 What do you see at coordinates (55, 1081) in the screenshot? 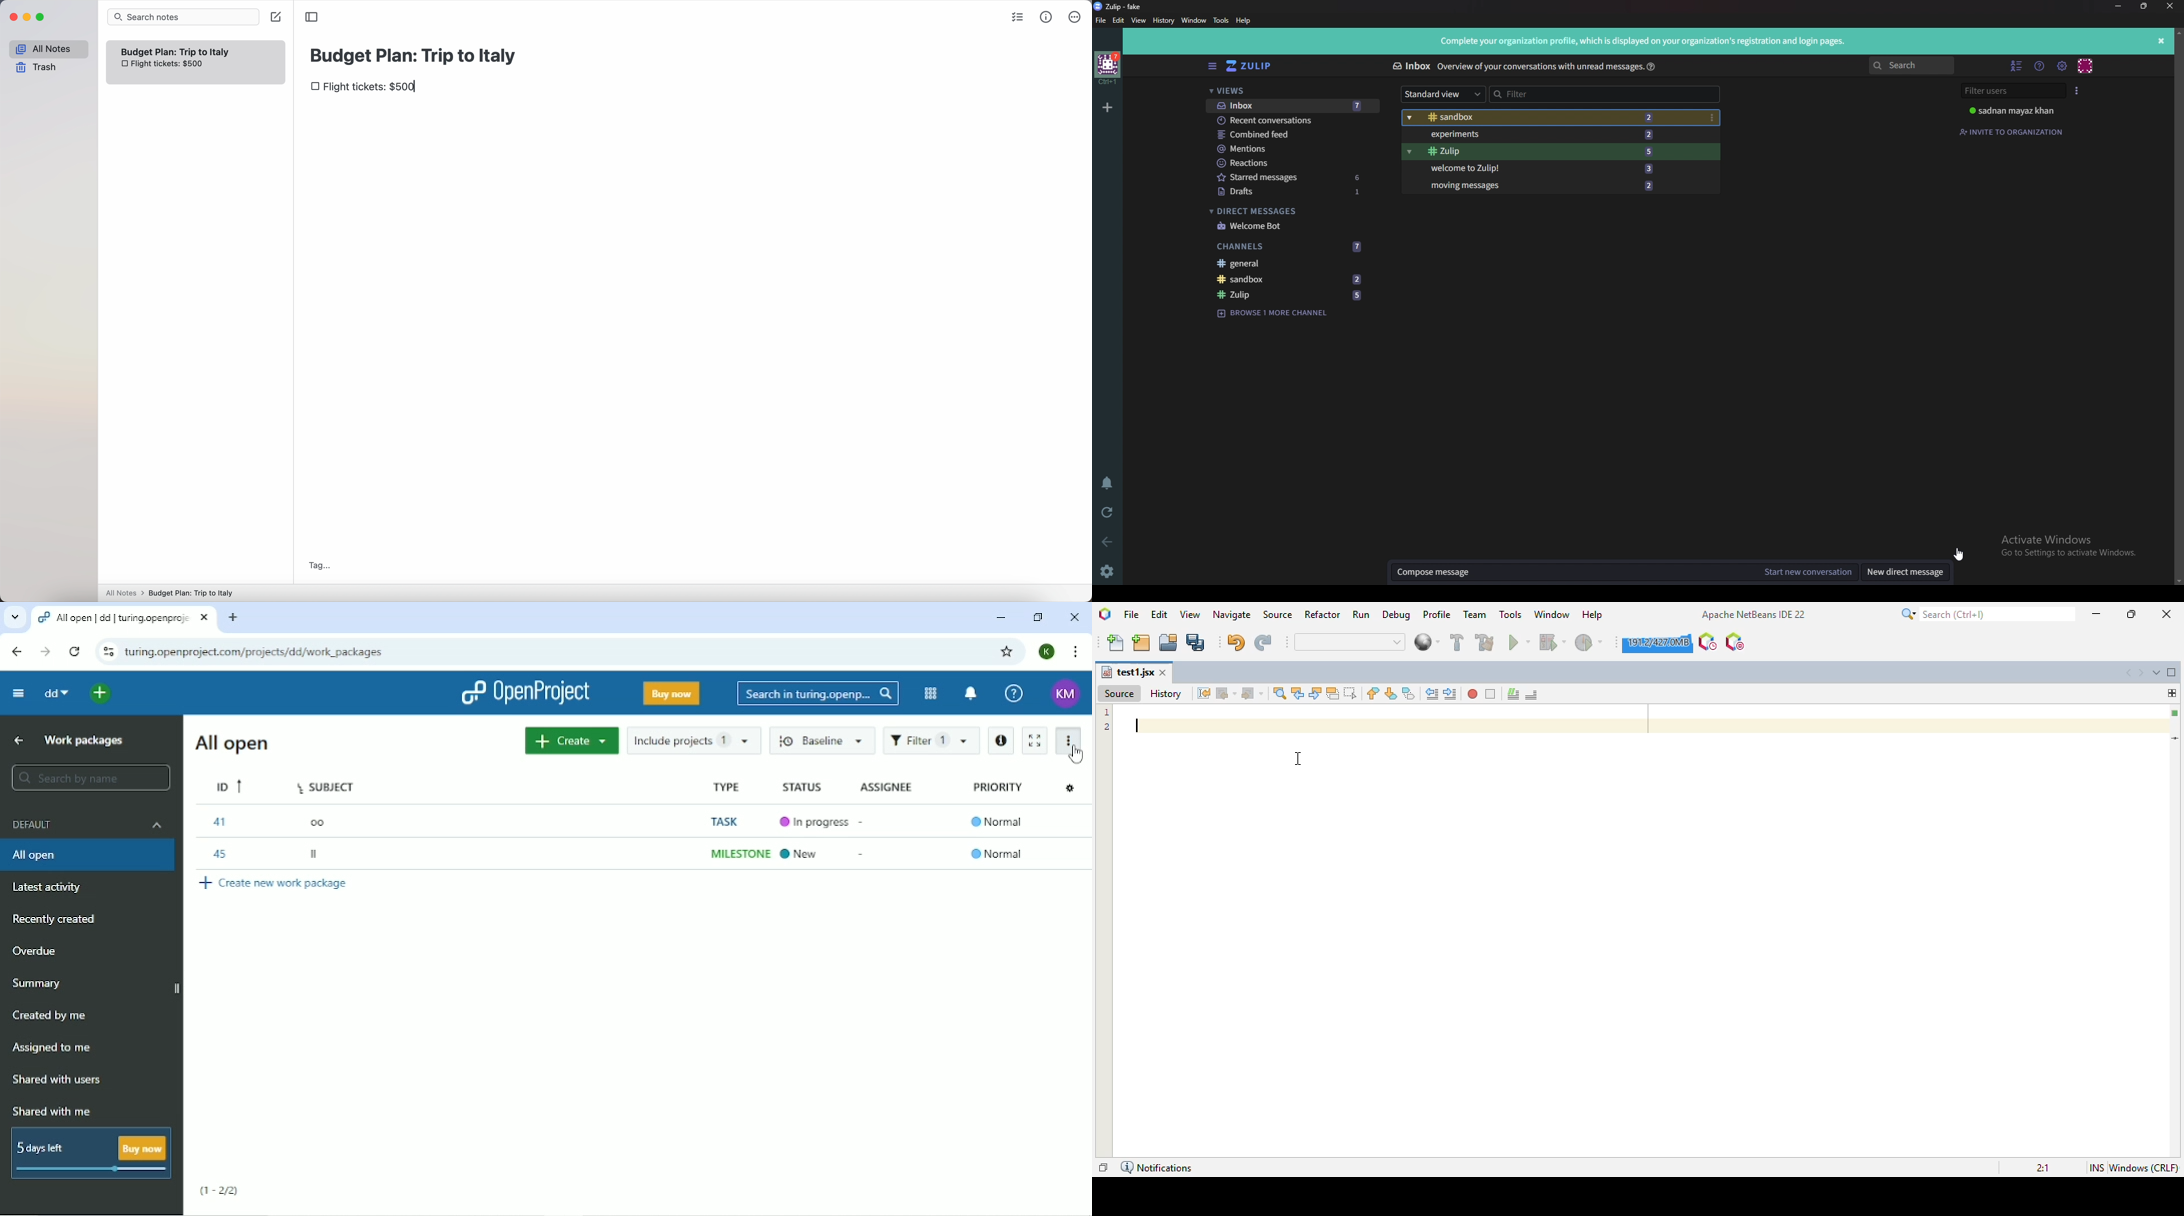
I see `Shared with users` at bounding box center [55, 1081].